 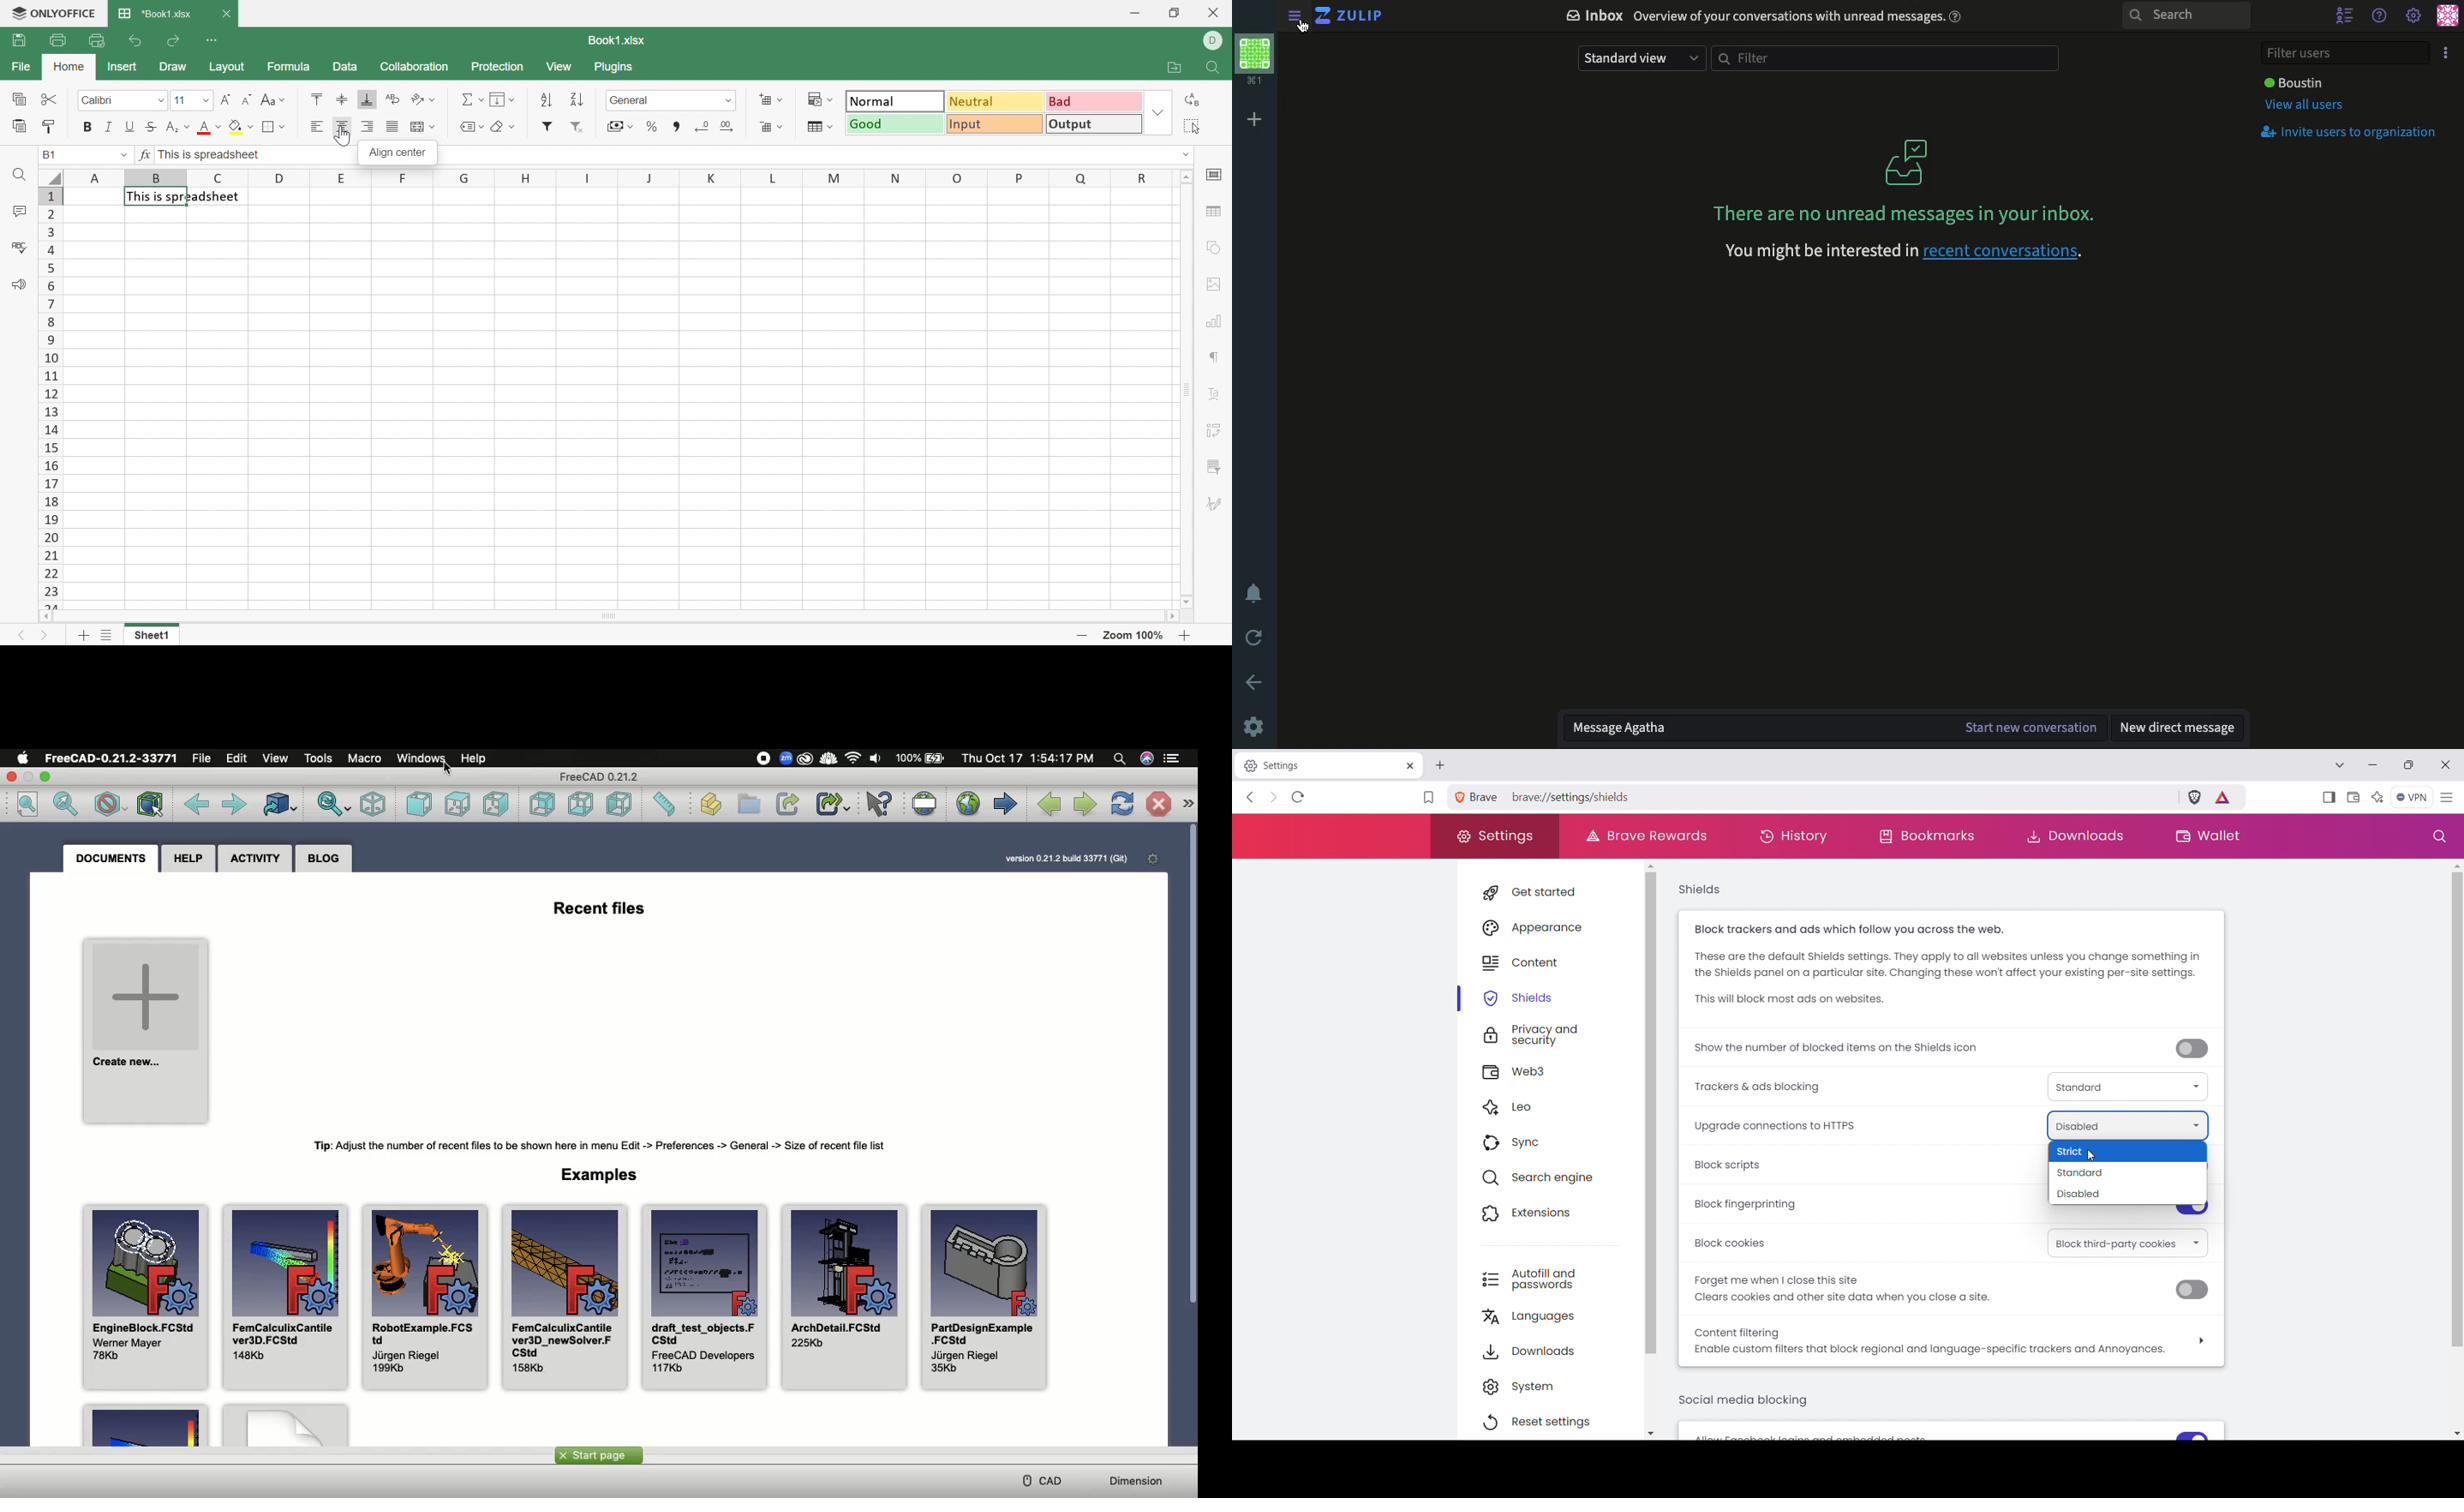 I want to click on Bold, so click(x=88, y=127).